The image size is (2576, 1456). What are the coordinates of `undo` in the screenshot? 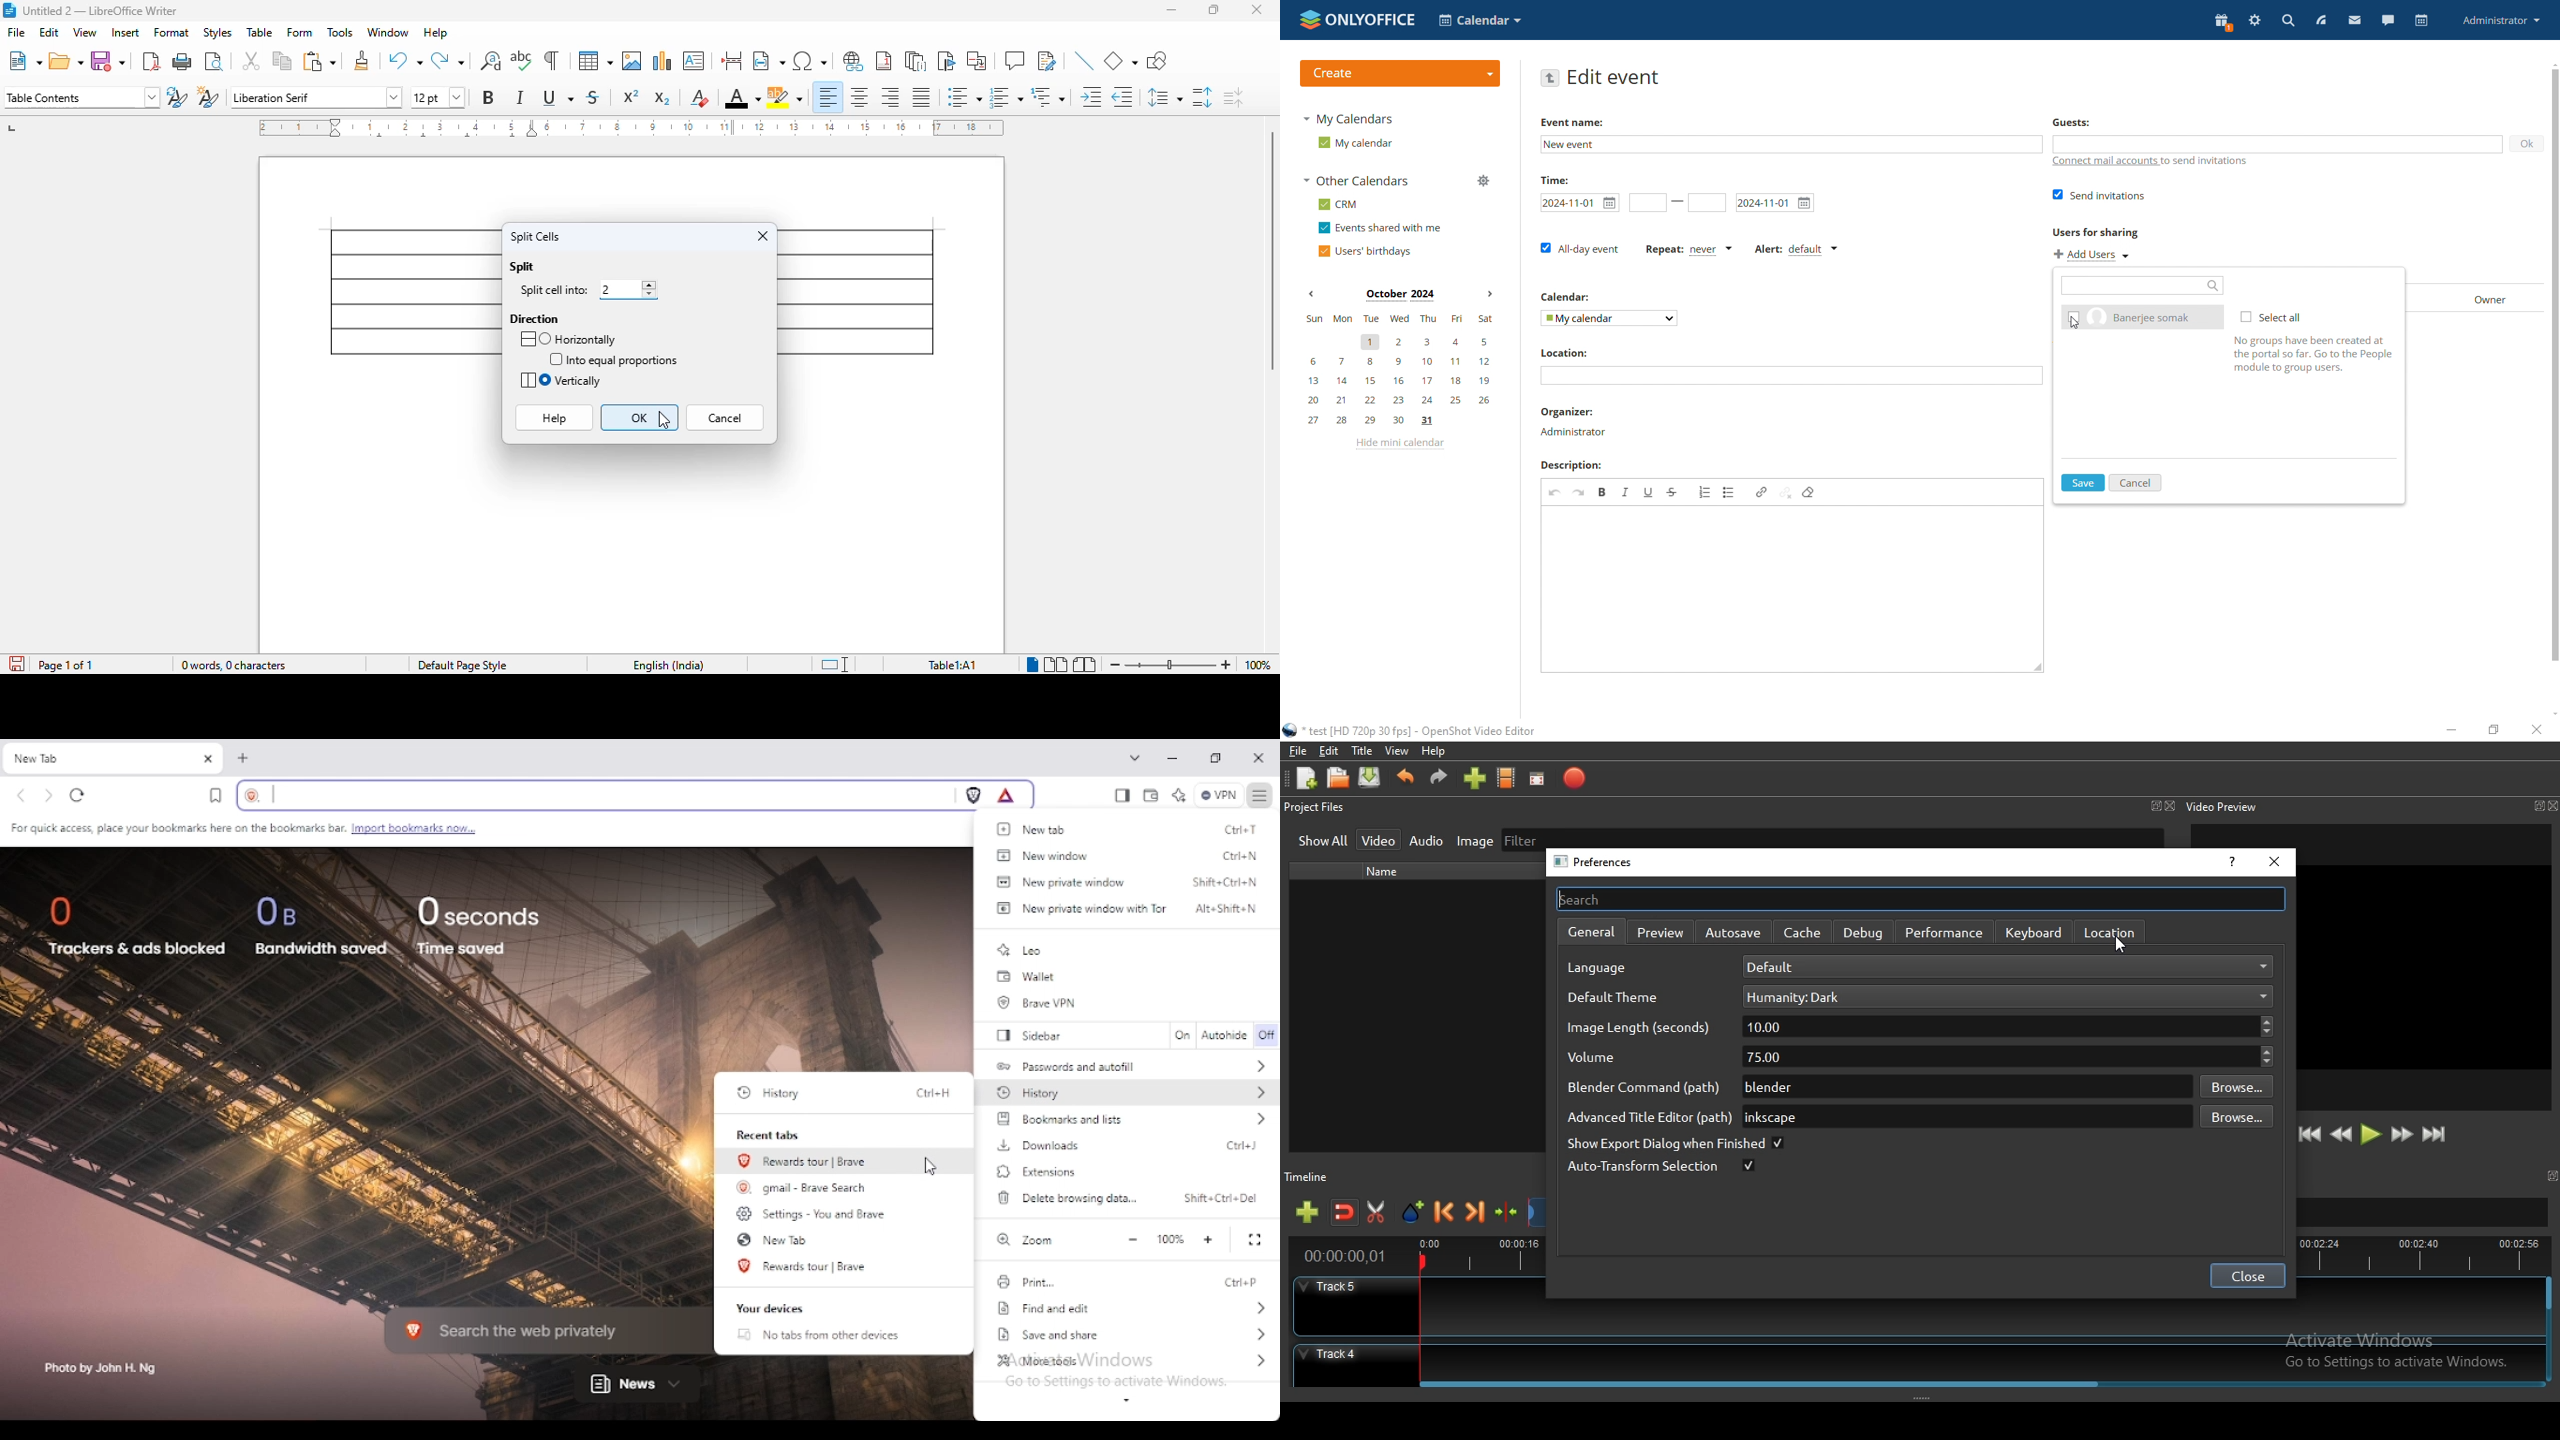 It's located at (406, 60).